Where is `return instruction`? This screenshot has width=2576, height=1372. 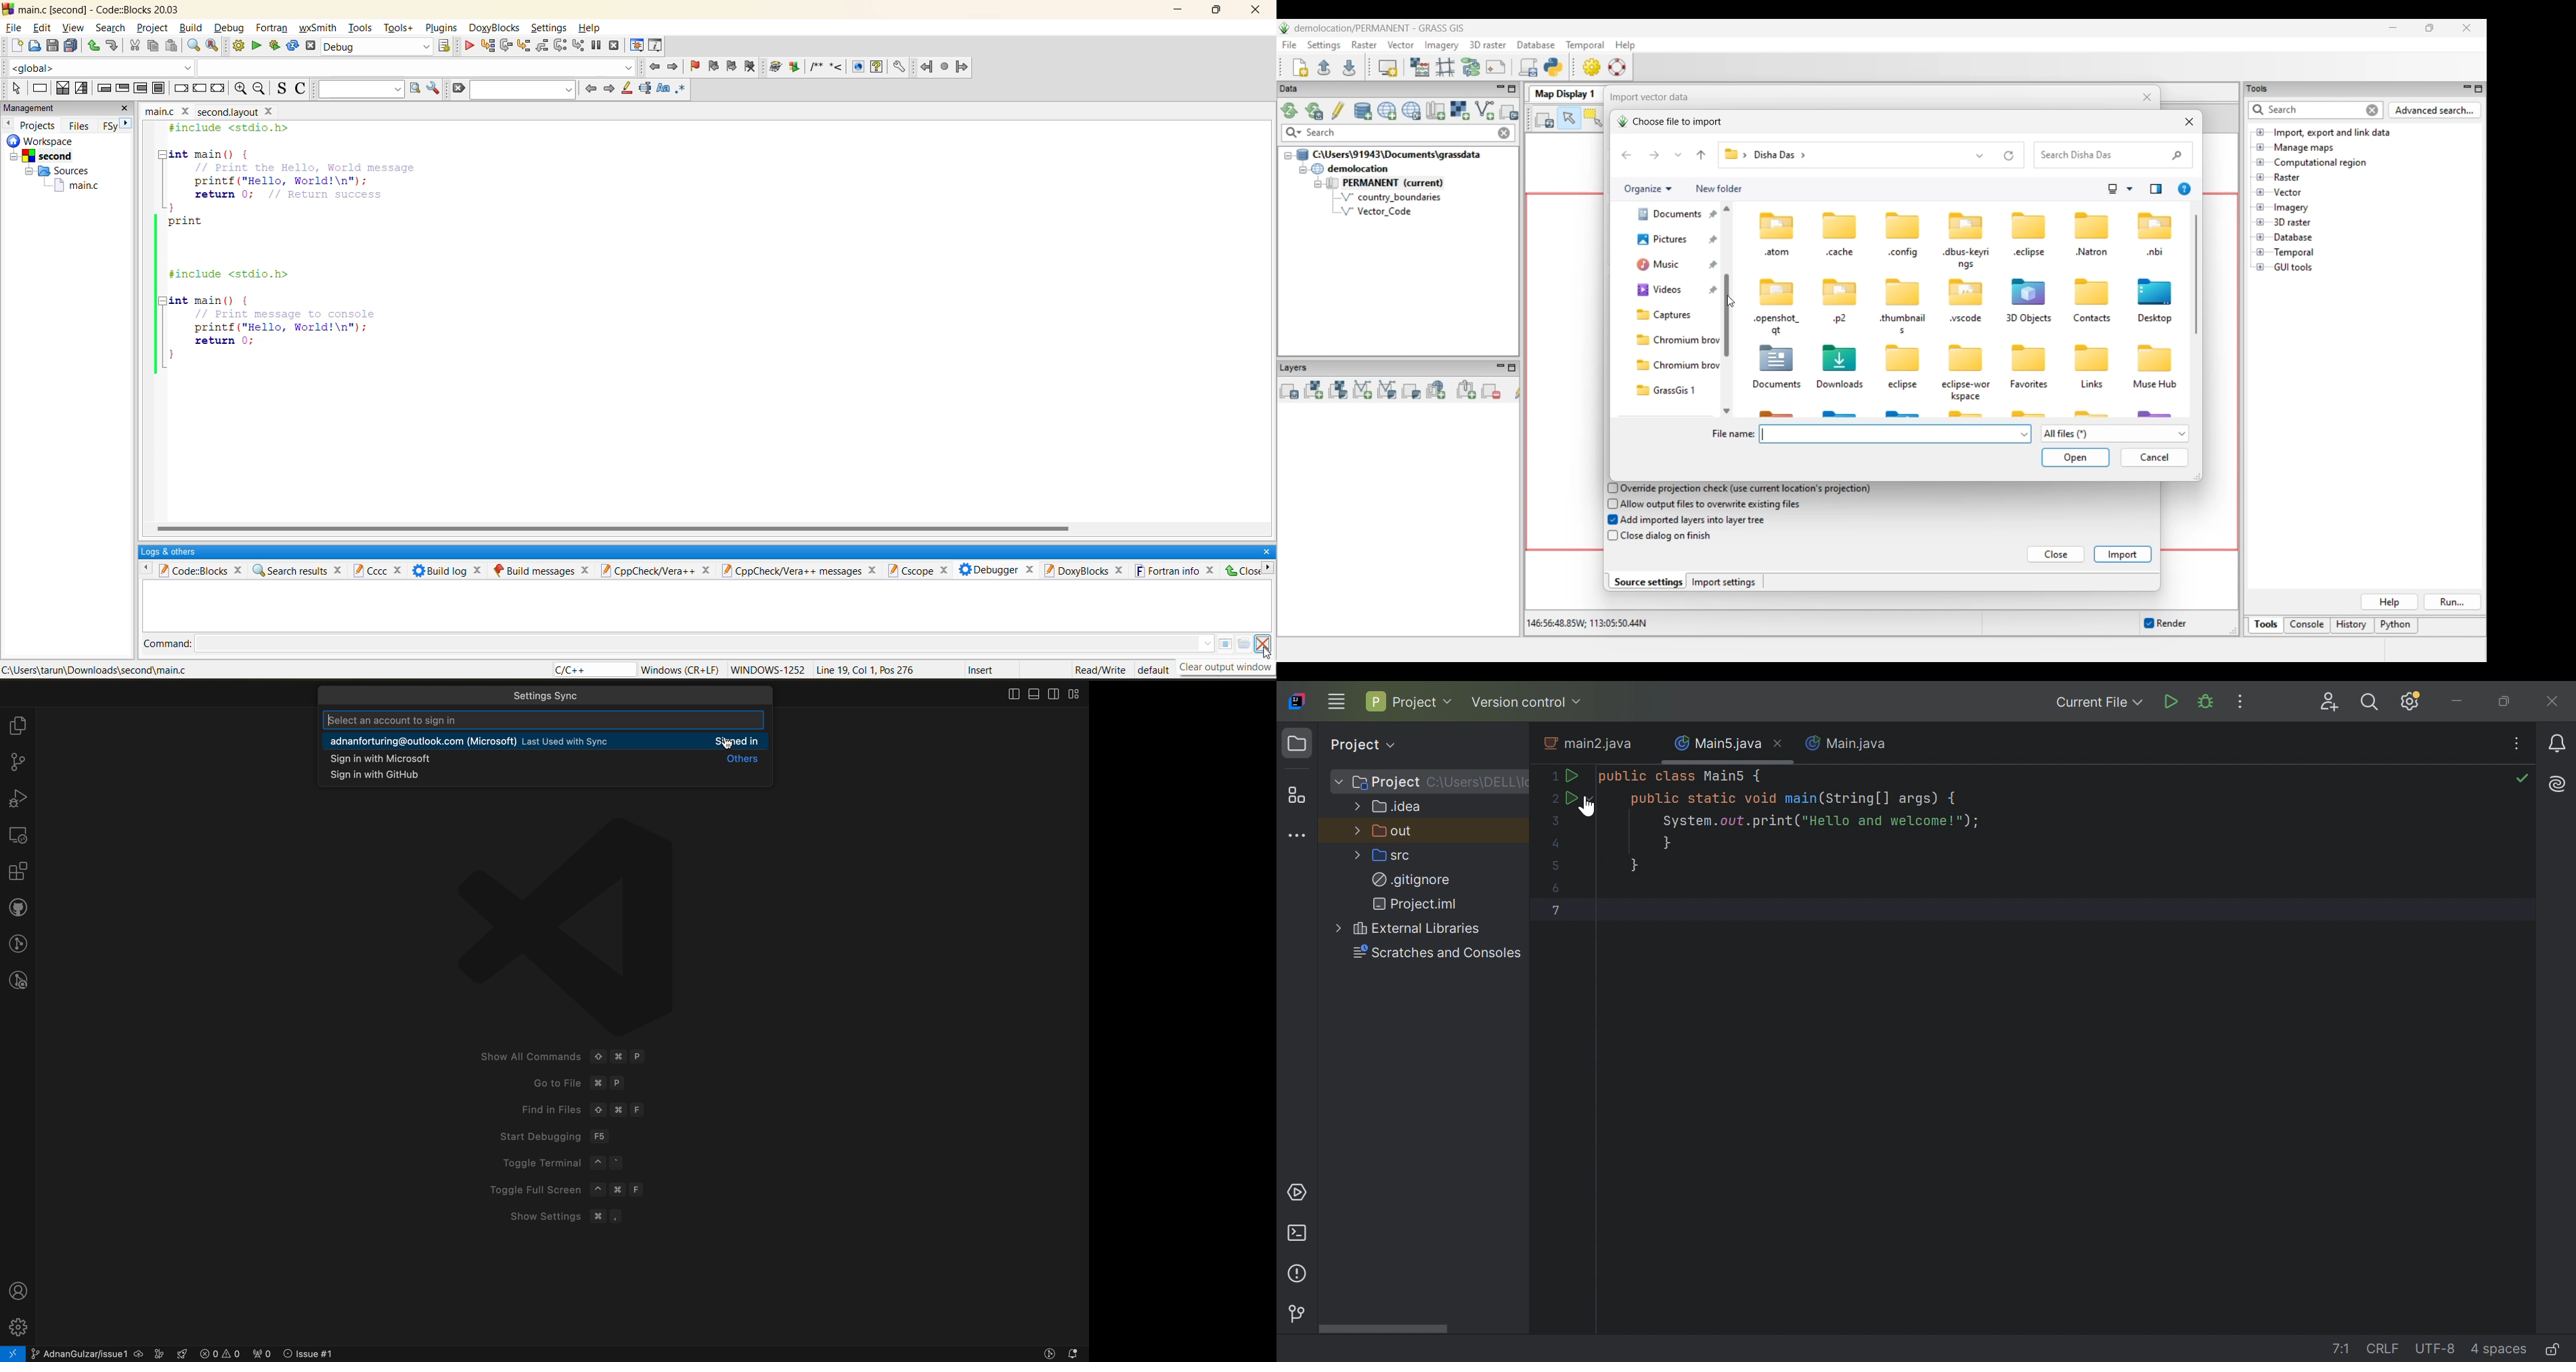 return instruction is located at coordinates (217, 88).